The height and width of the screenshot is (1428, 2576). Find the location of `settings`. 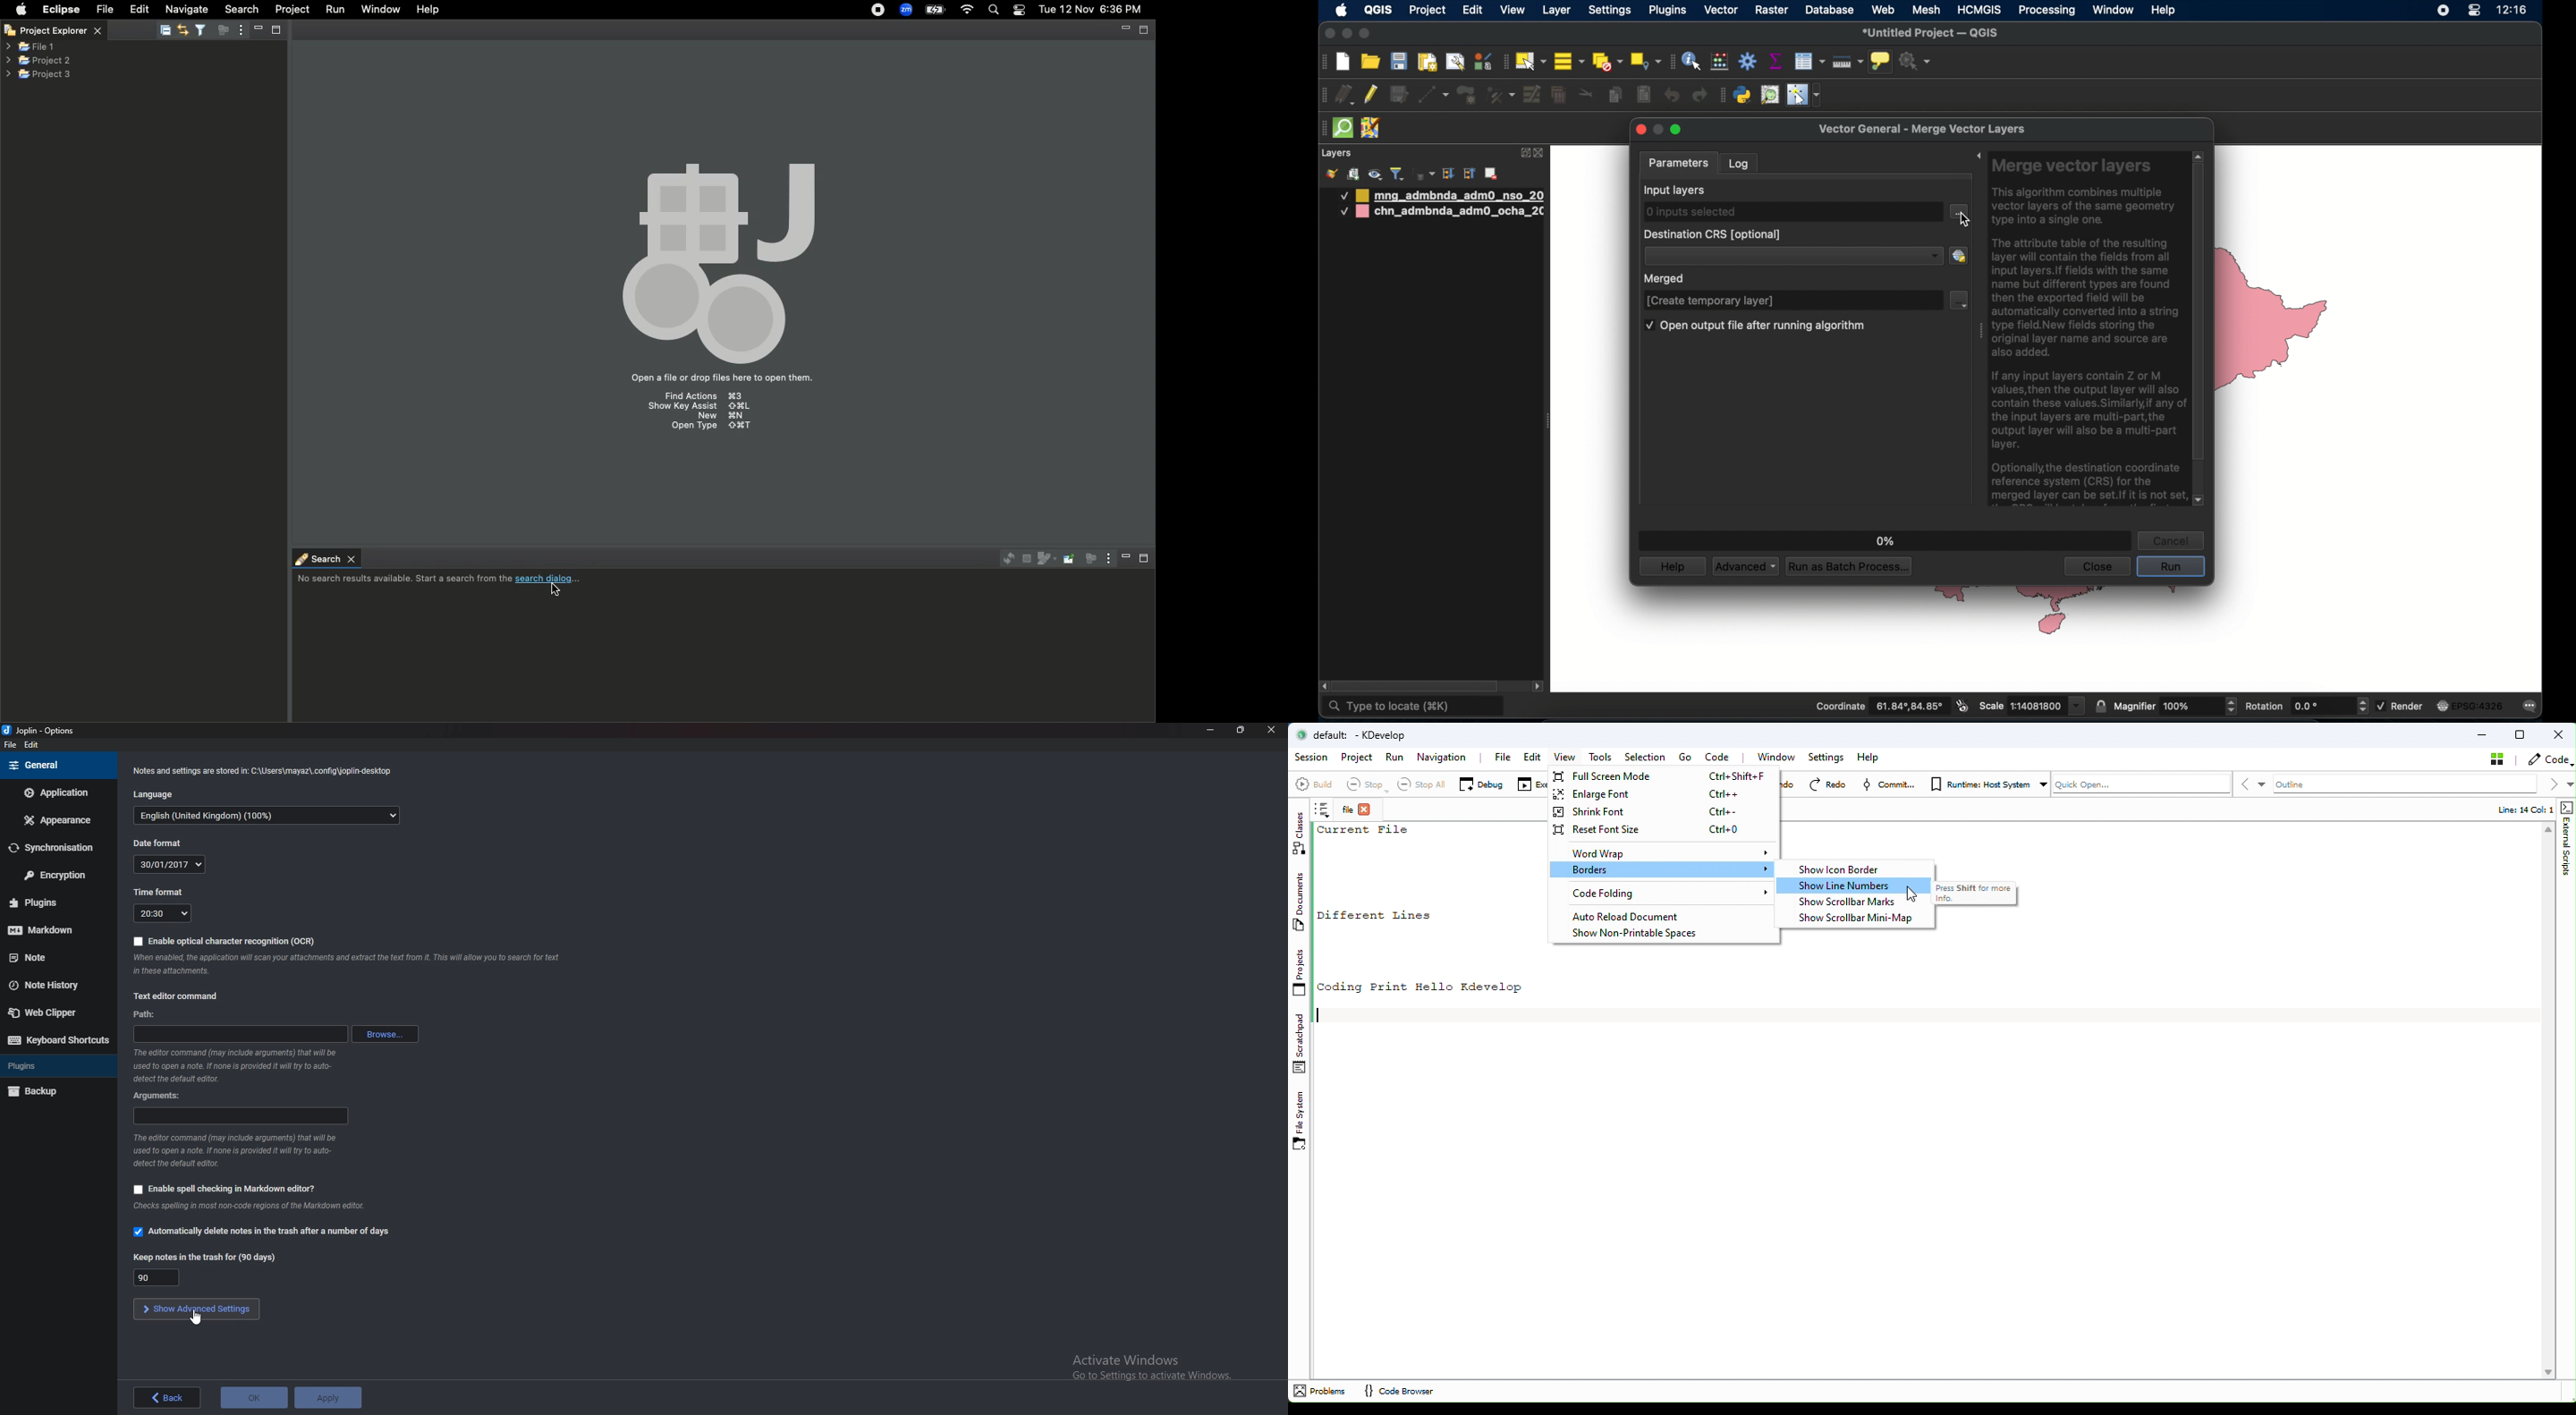

settings is located at coordinates (1611, 11).